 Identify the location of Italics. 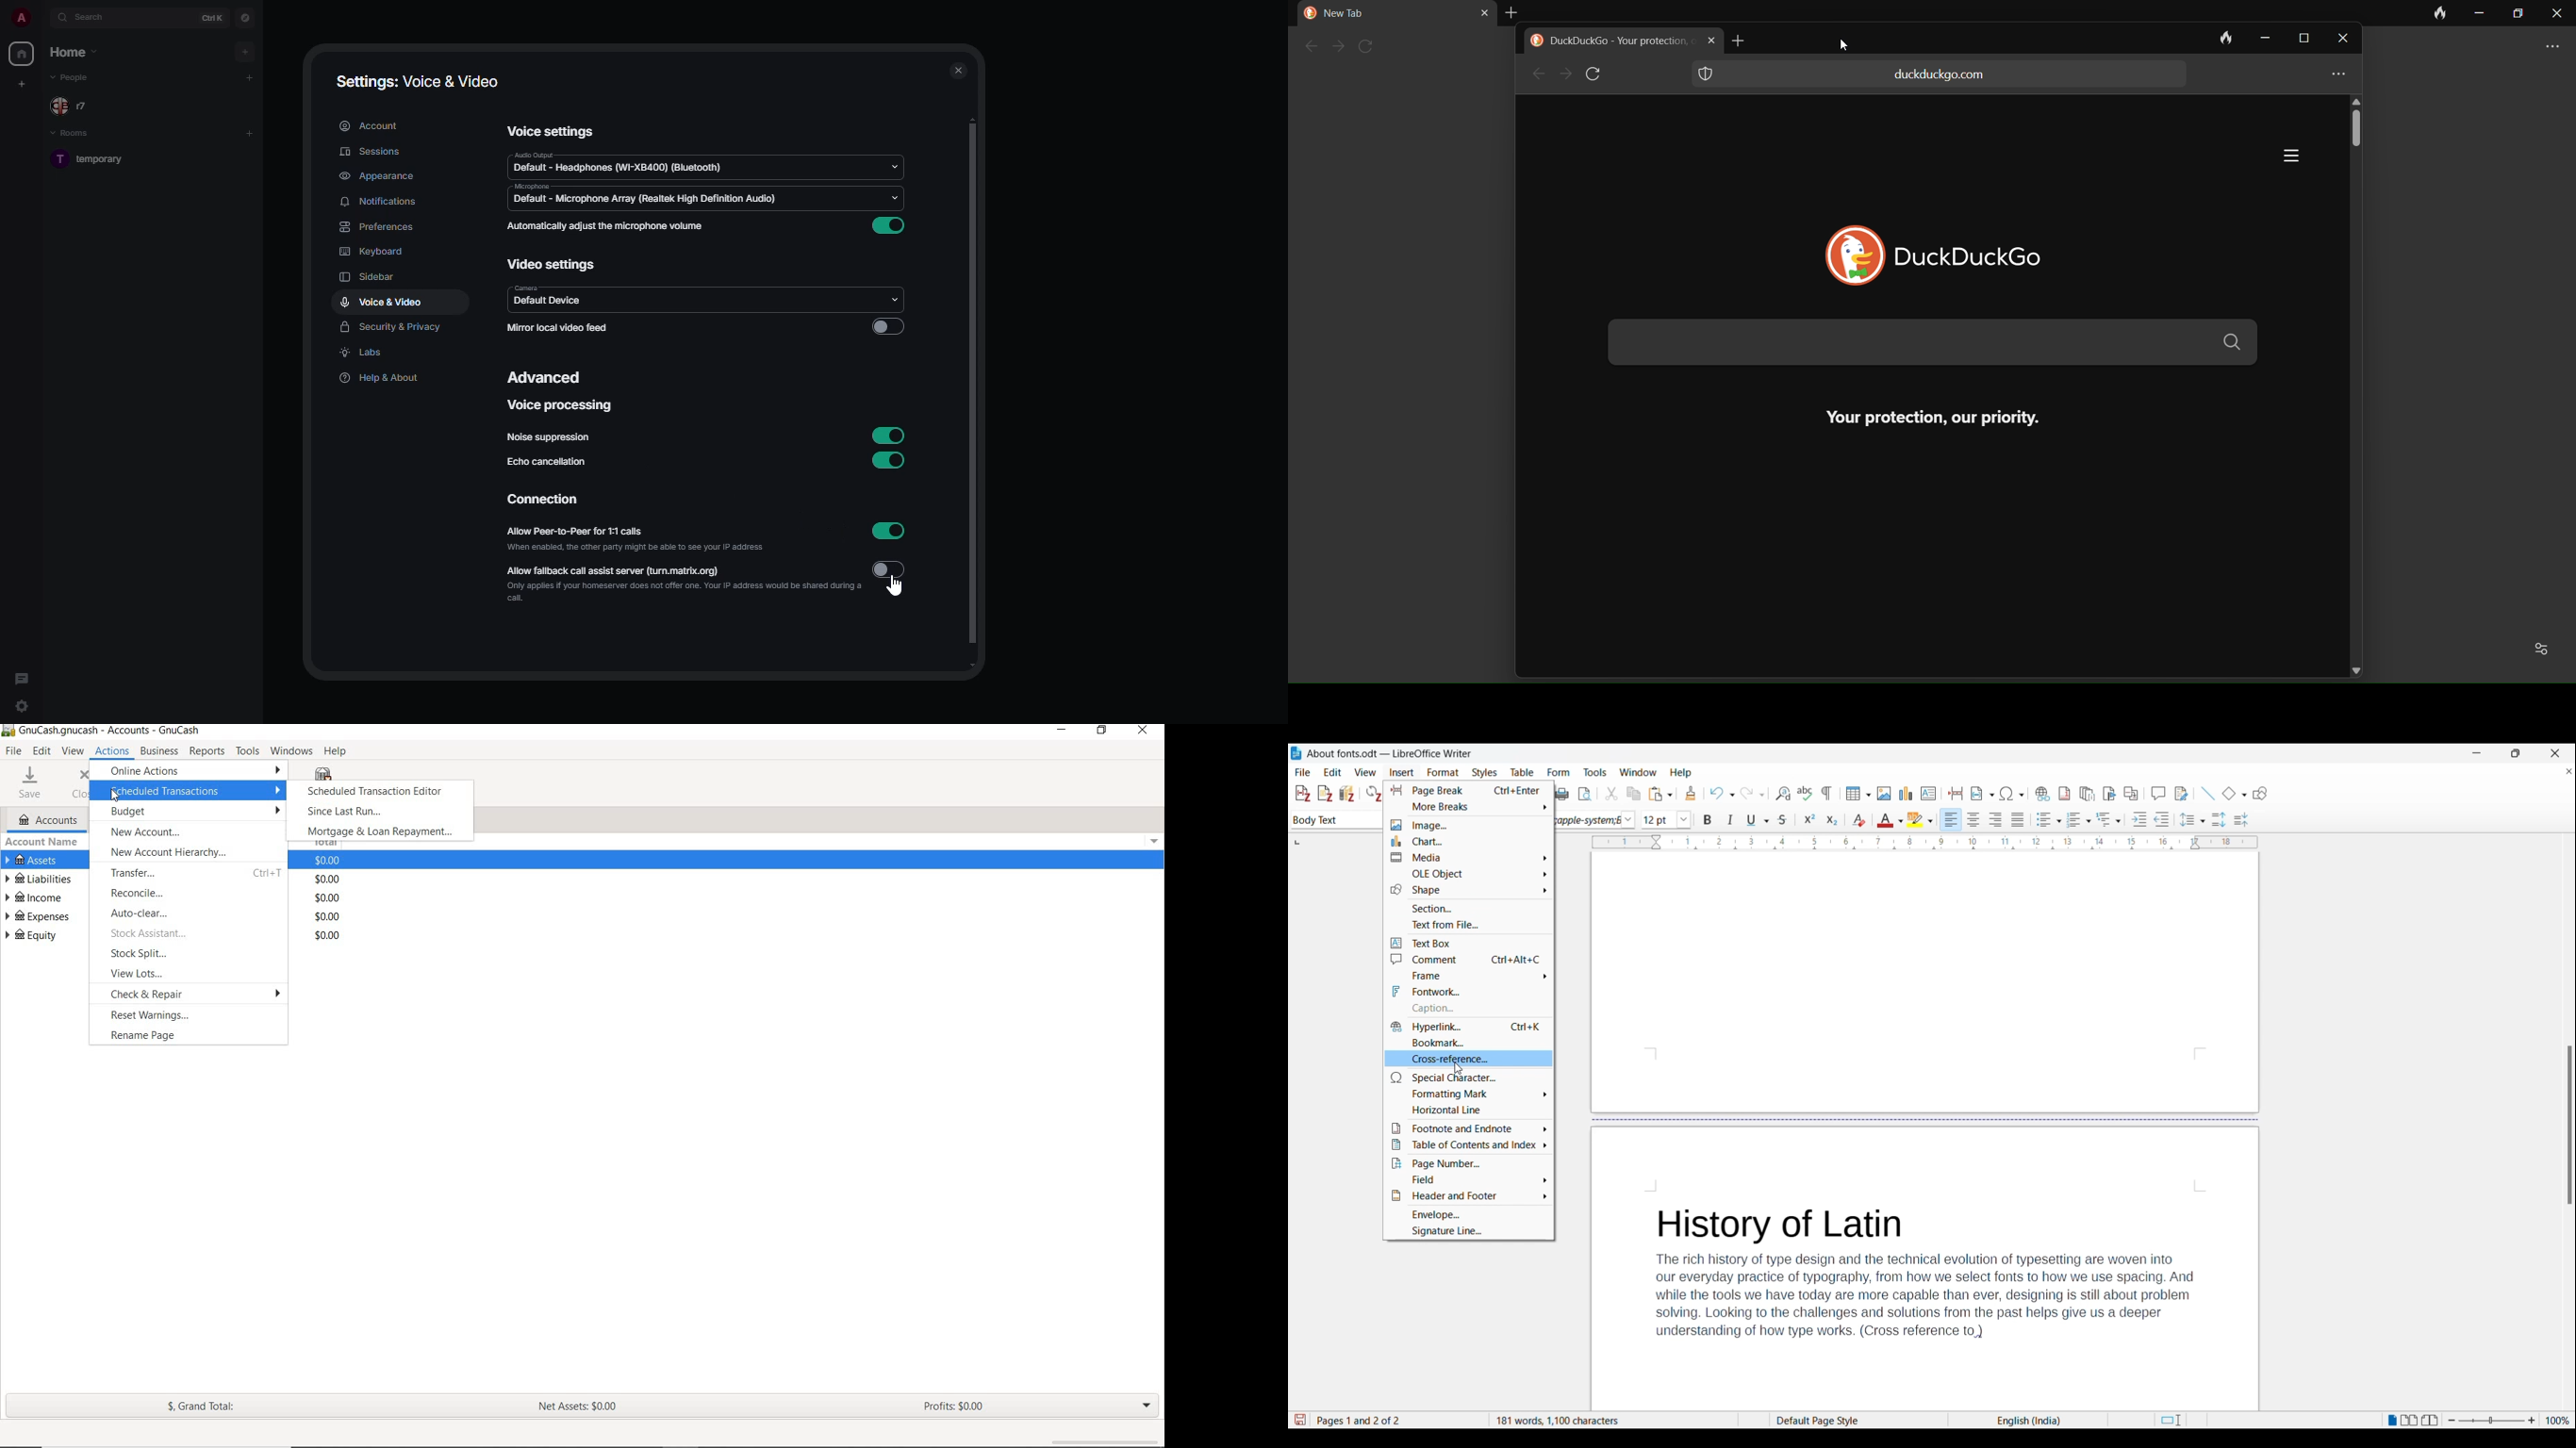
(1731, 820).